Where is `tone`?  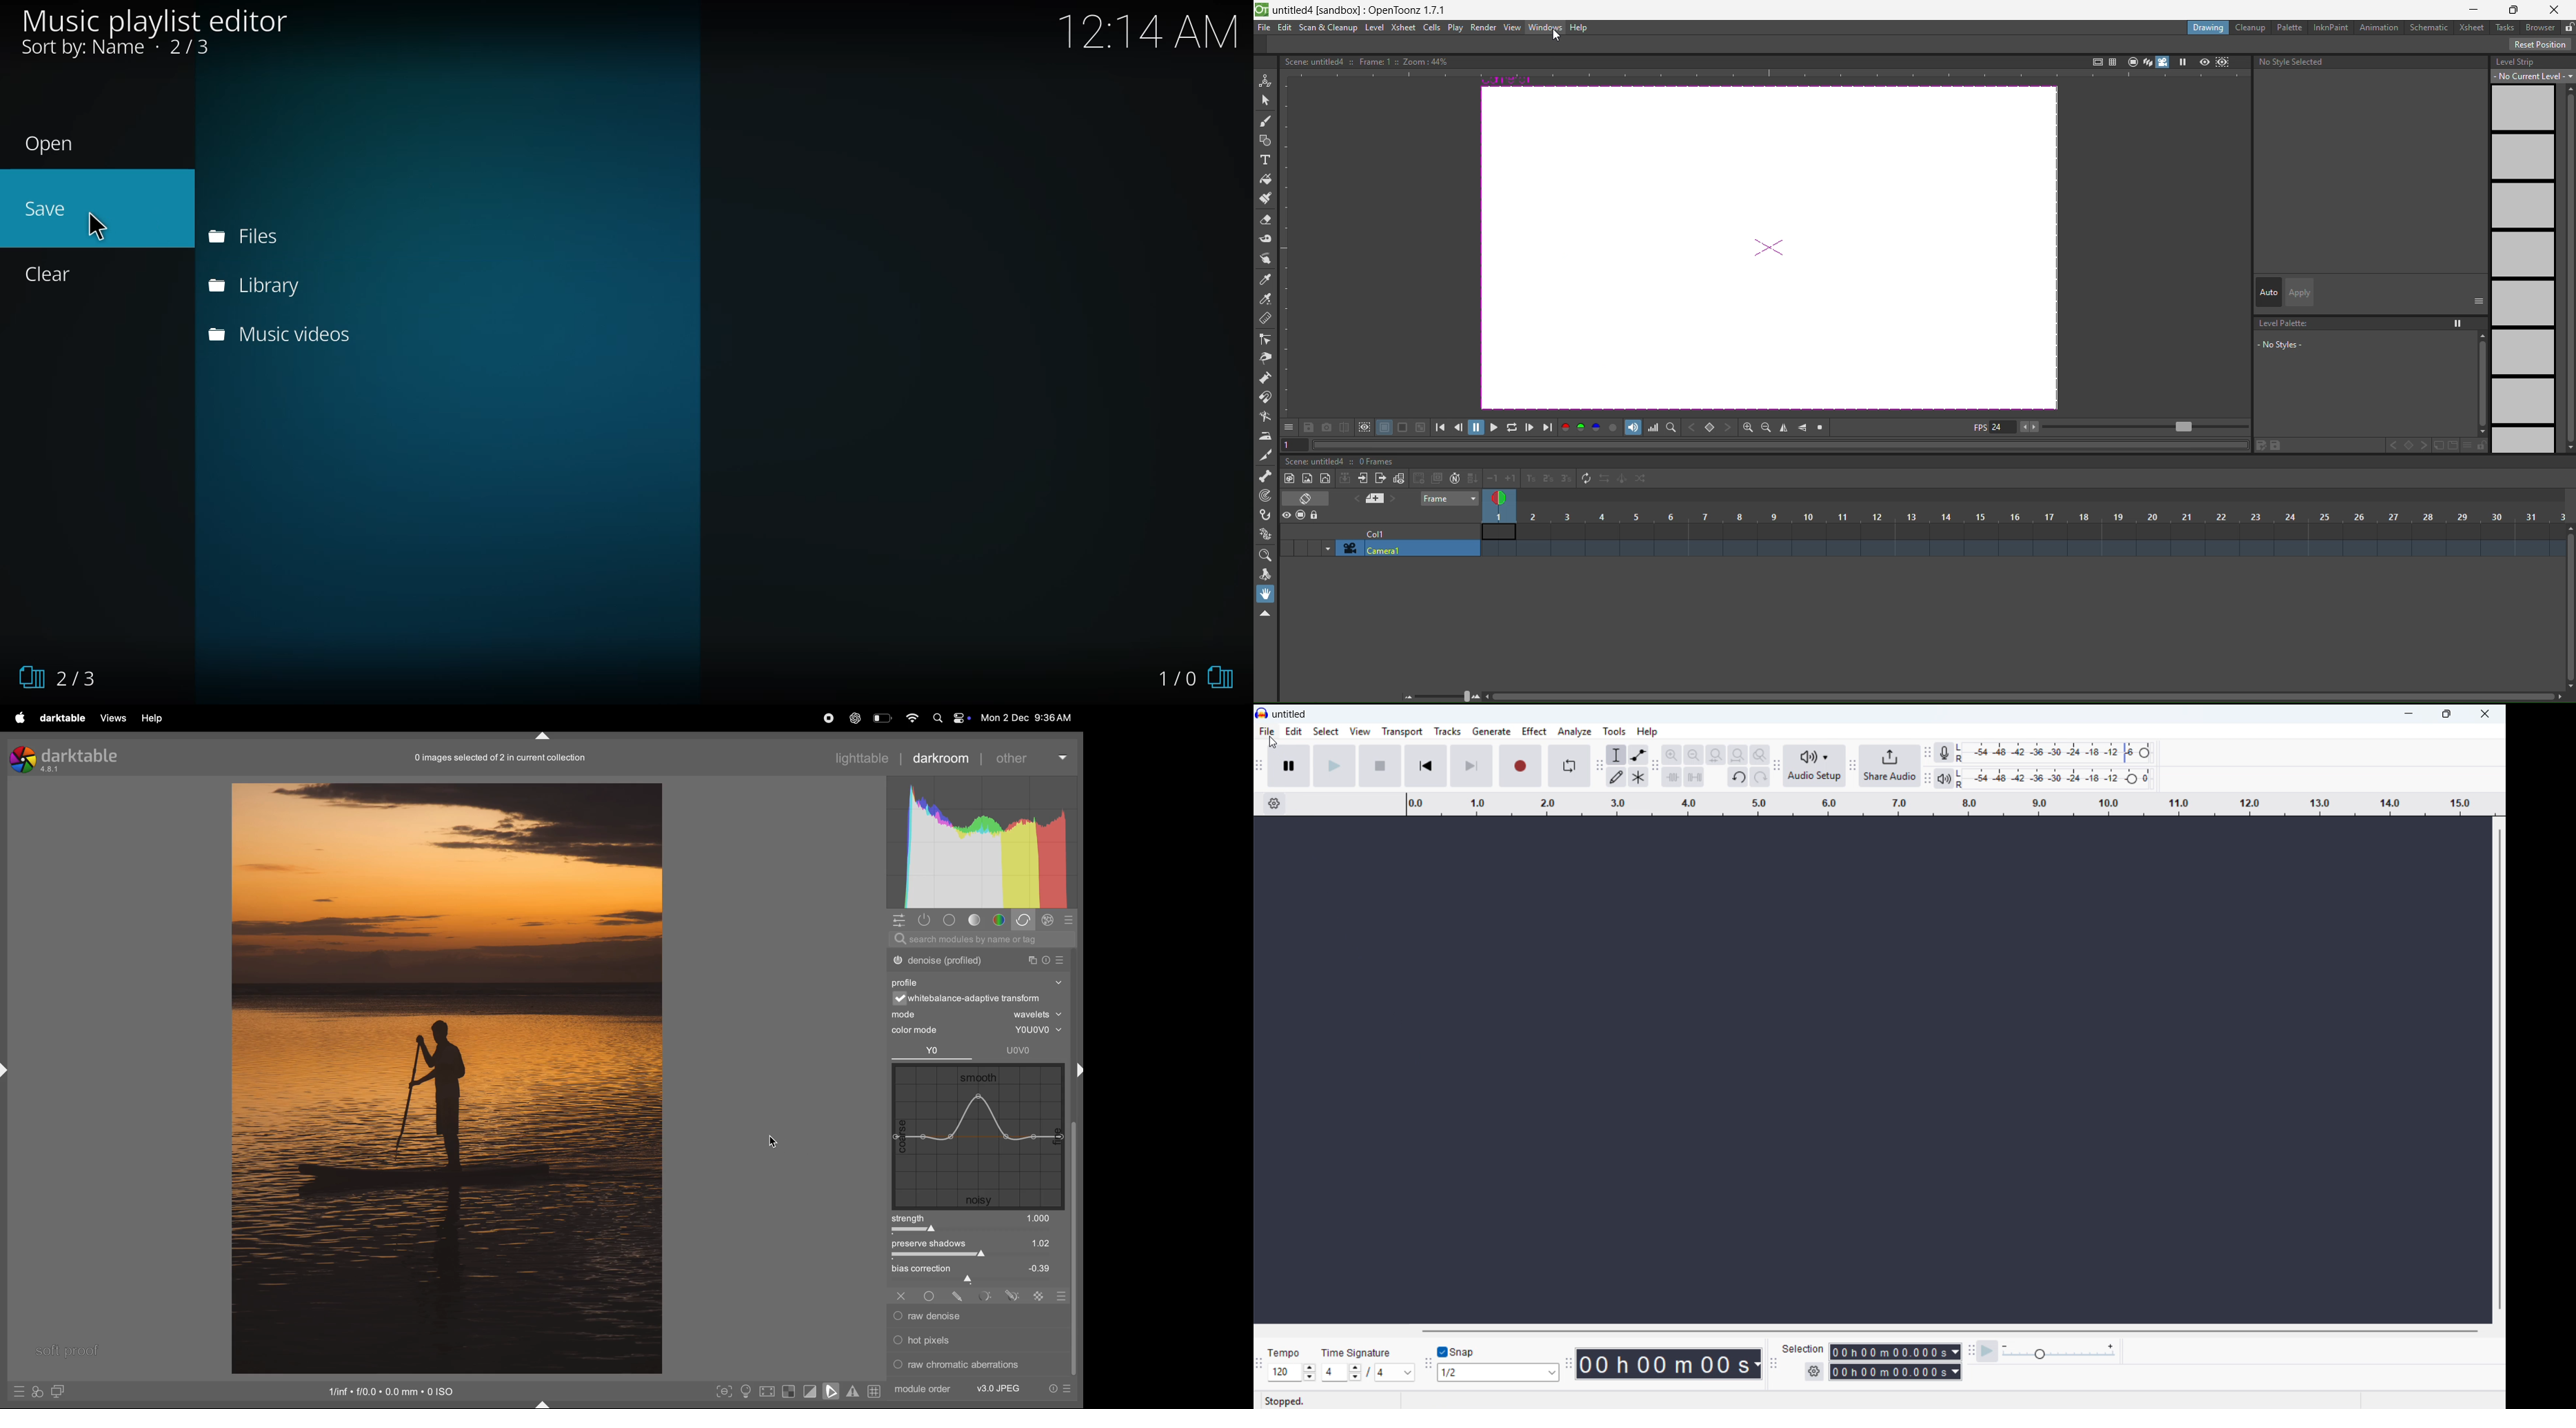 tone is located at coordinates (976, 921).